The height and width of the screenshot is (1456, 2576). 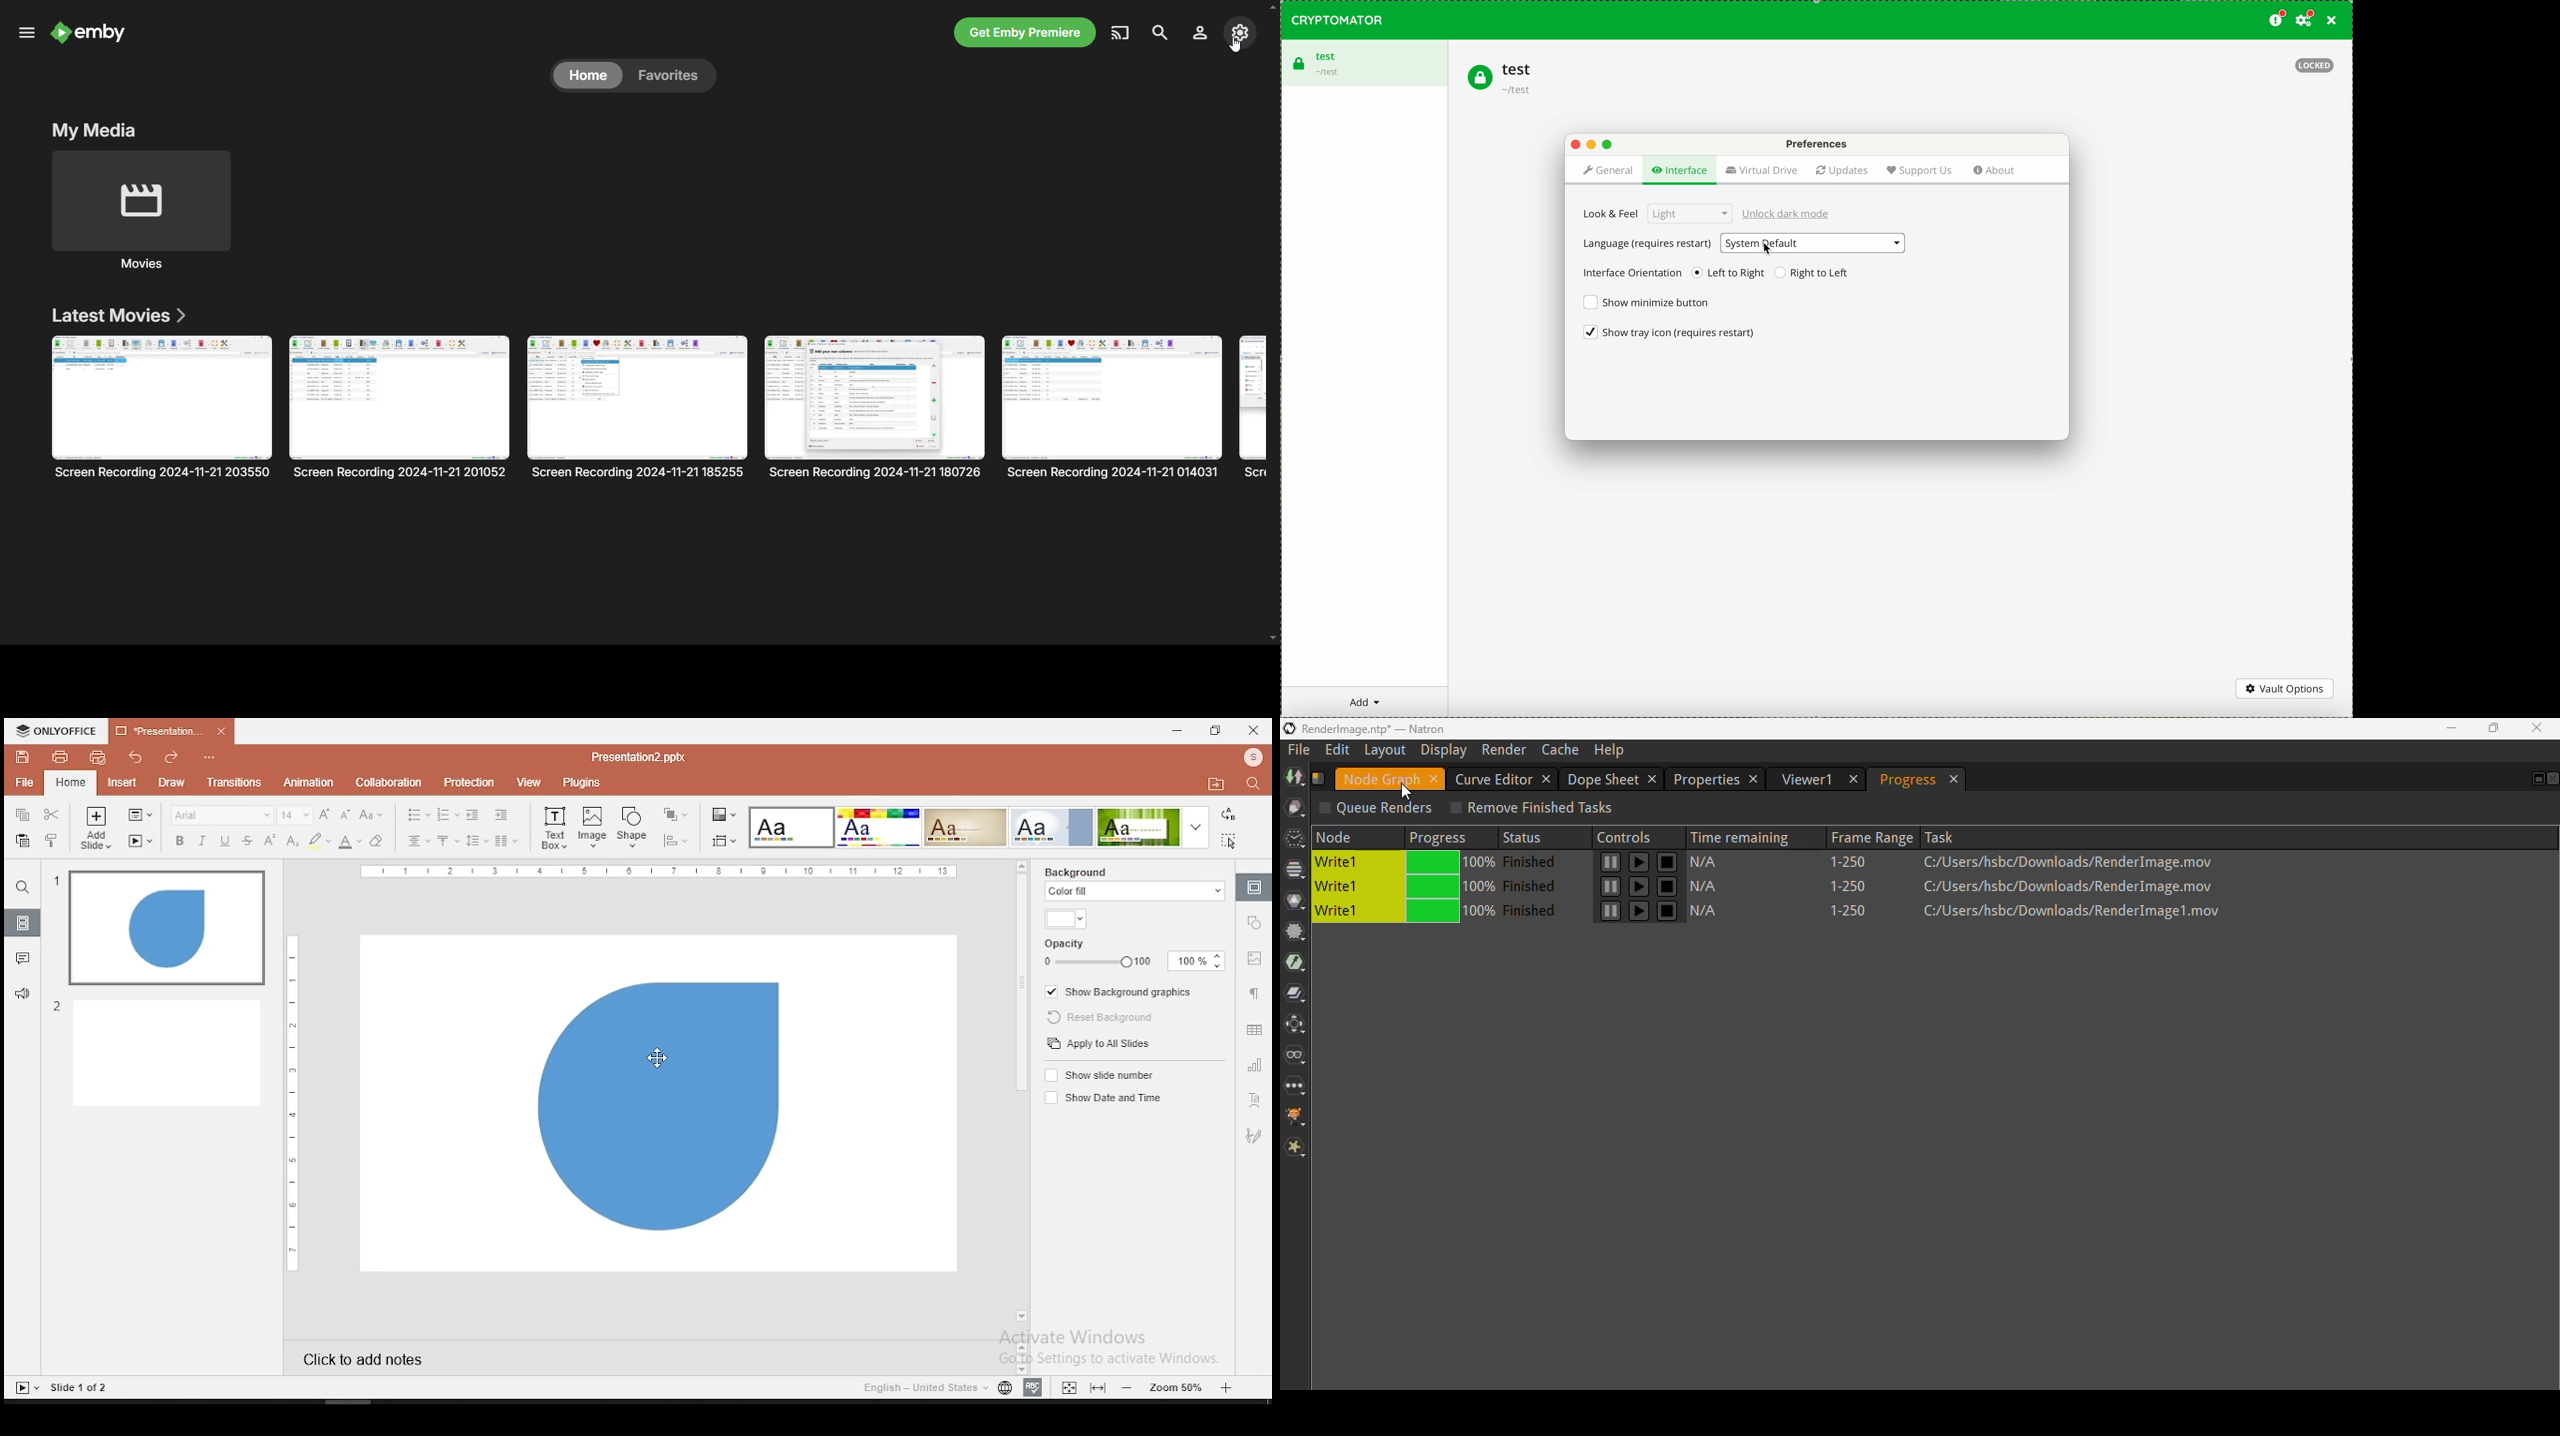 I want to click on strikethrough, so click(x=248, y=840).